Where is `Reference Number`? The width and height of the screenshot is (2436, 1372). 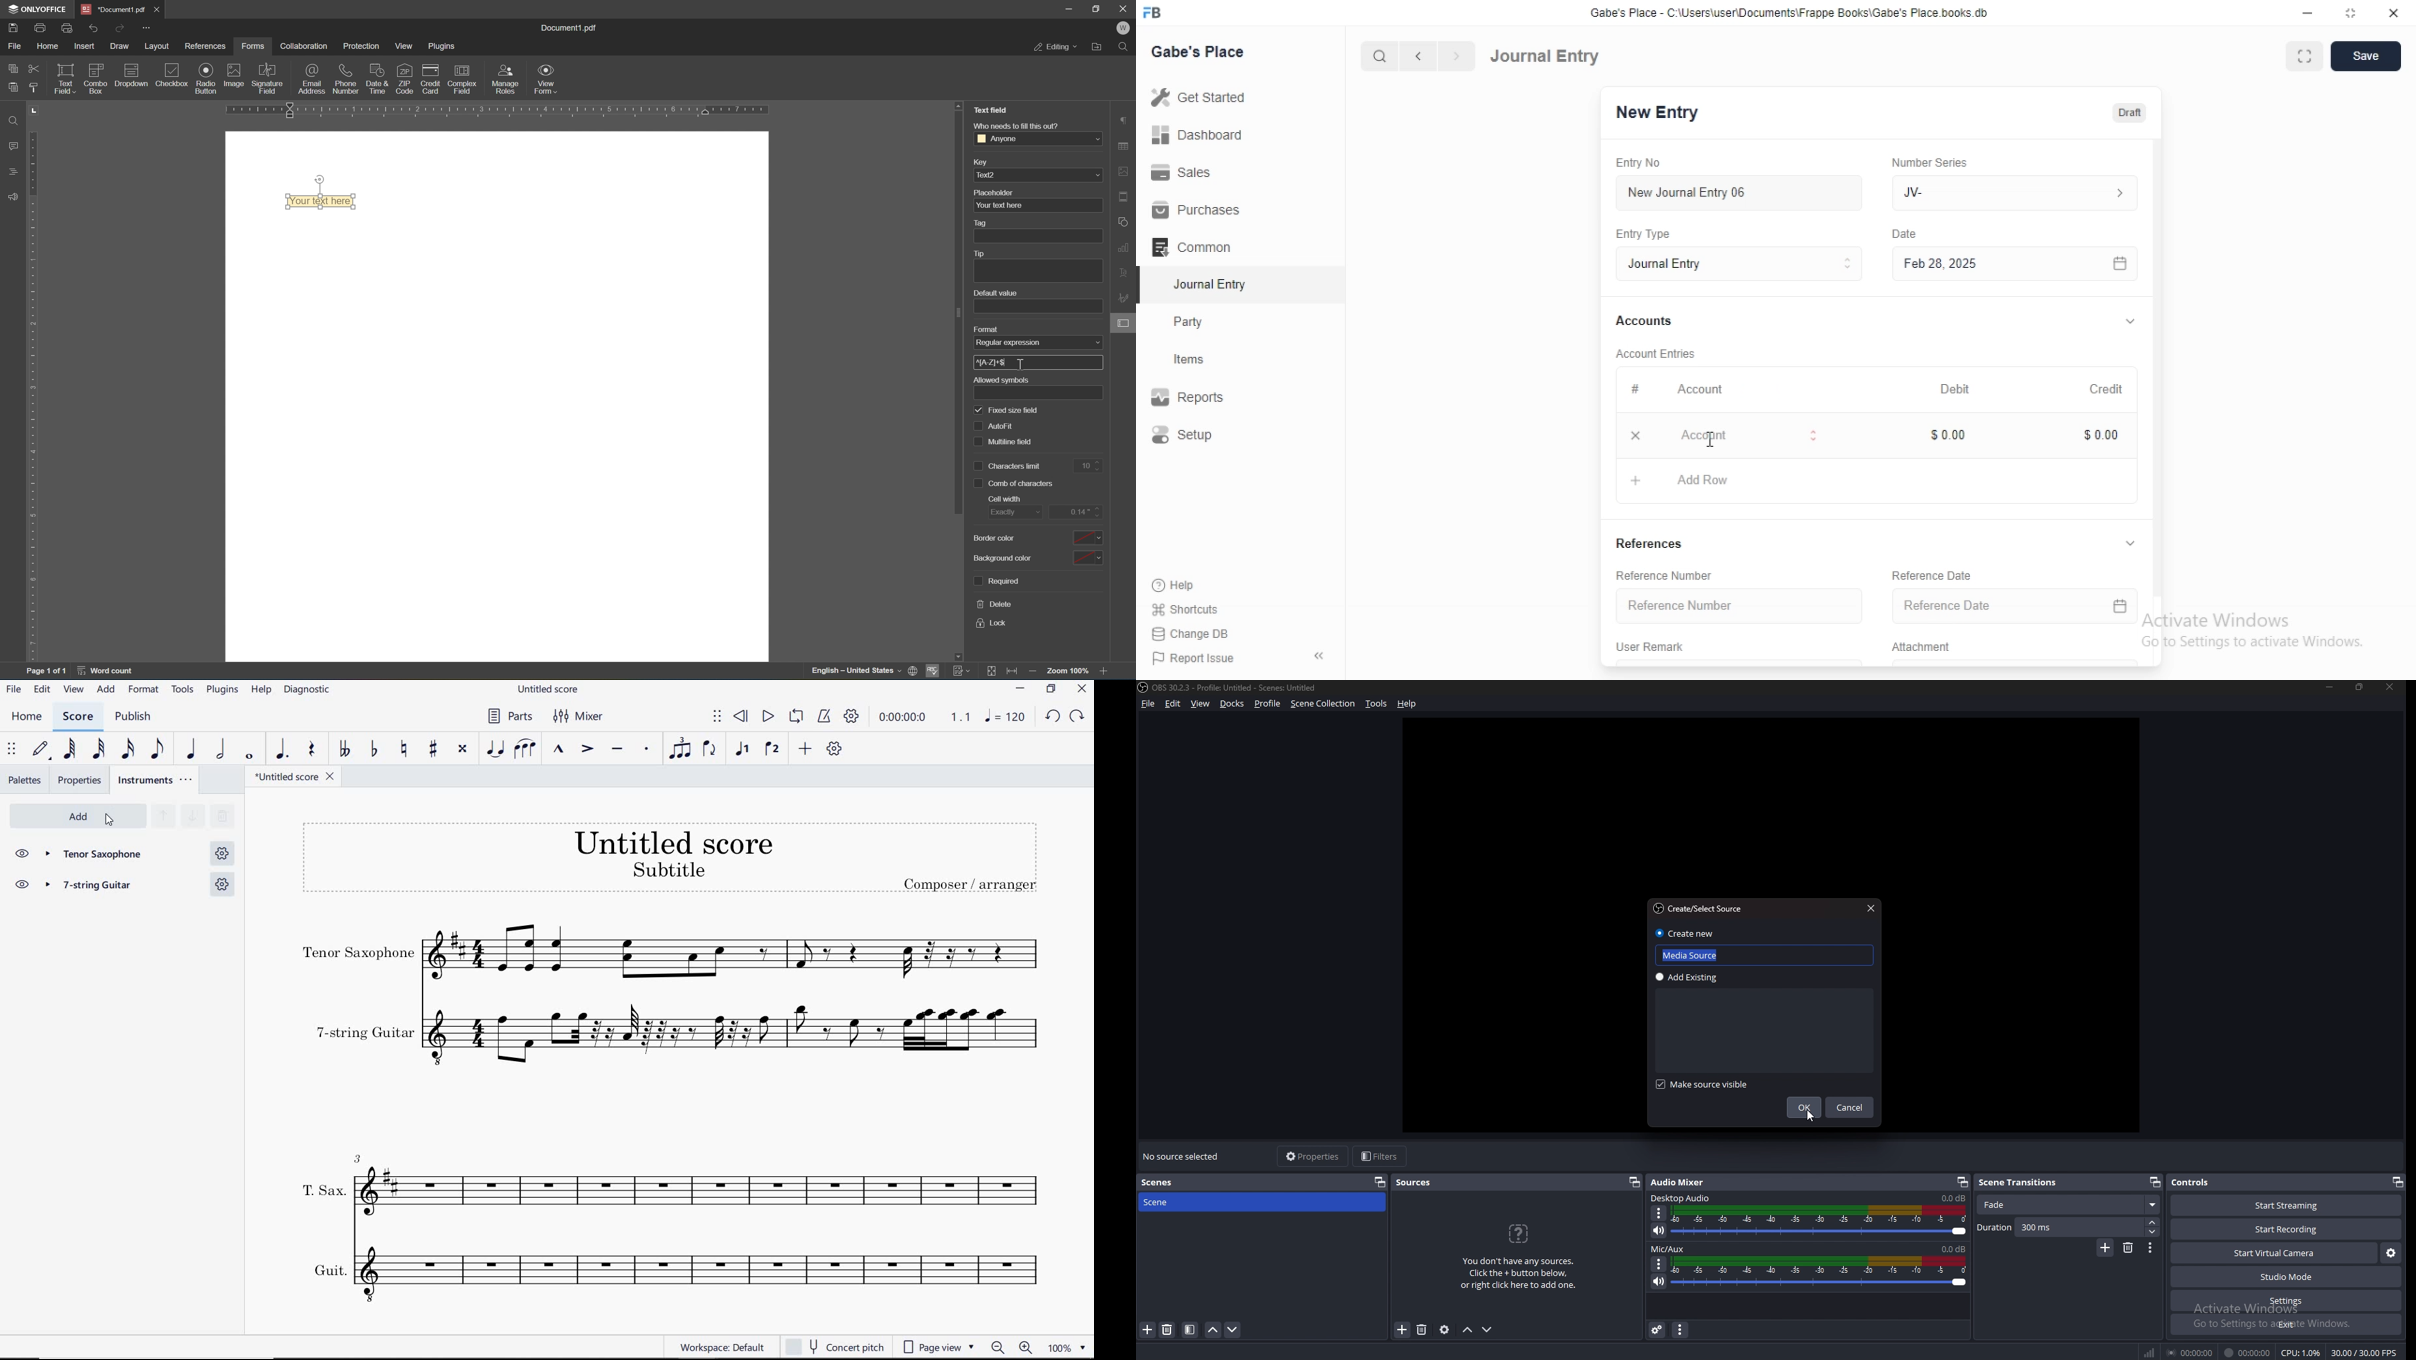 Reference Number is located at coordinates (1734, 606).